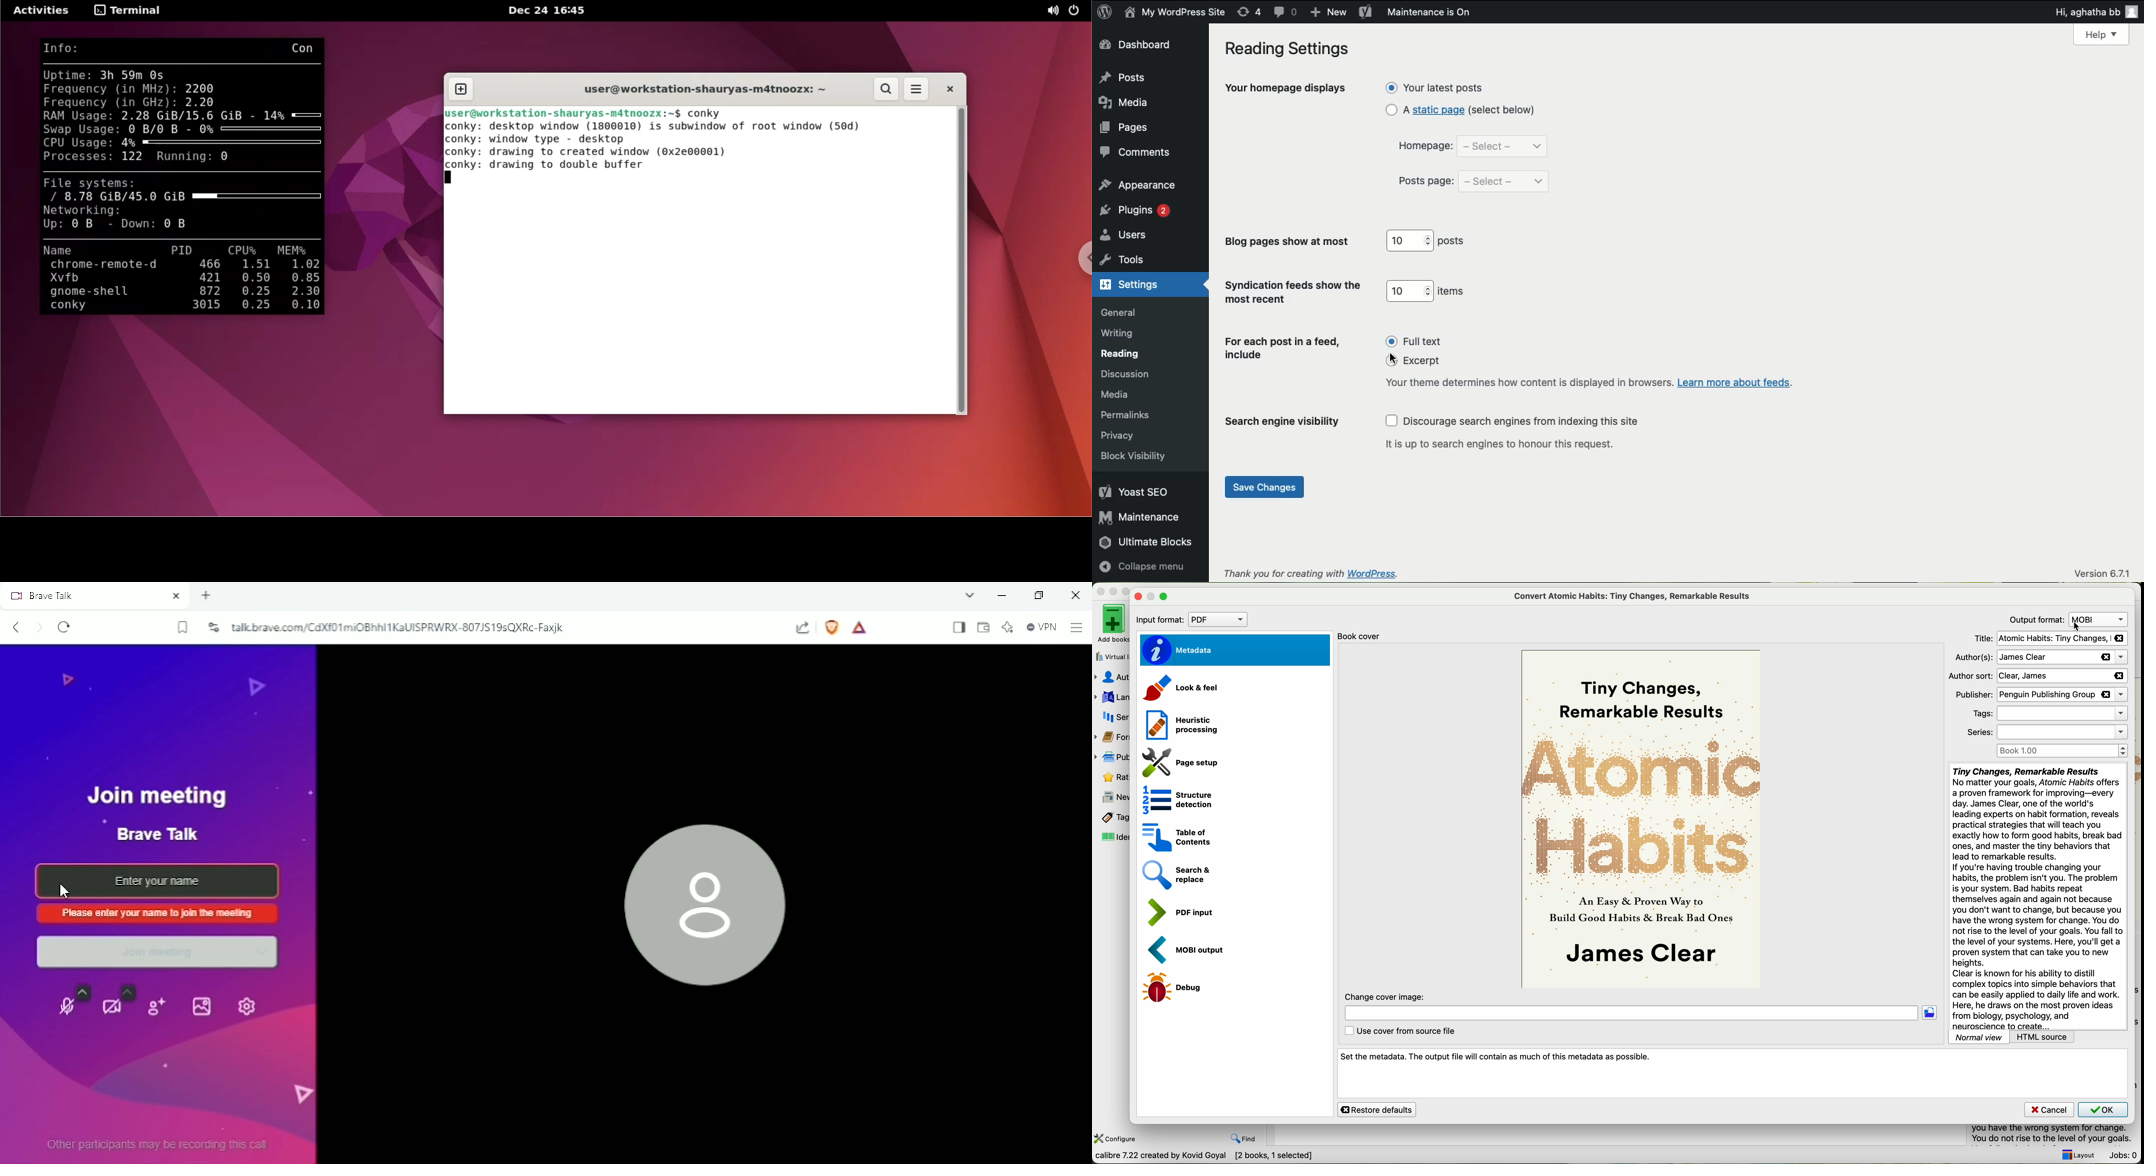 This screenshot has height=1176, width=2156. What do you see at coordinates (1150, 567) in the screenshot?
I see `collapse menu` at bounding box center [1150, 567].